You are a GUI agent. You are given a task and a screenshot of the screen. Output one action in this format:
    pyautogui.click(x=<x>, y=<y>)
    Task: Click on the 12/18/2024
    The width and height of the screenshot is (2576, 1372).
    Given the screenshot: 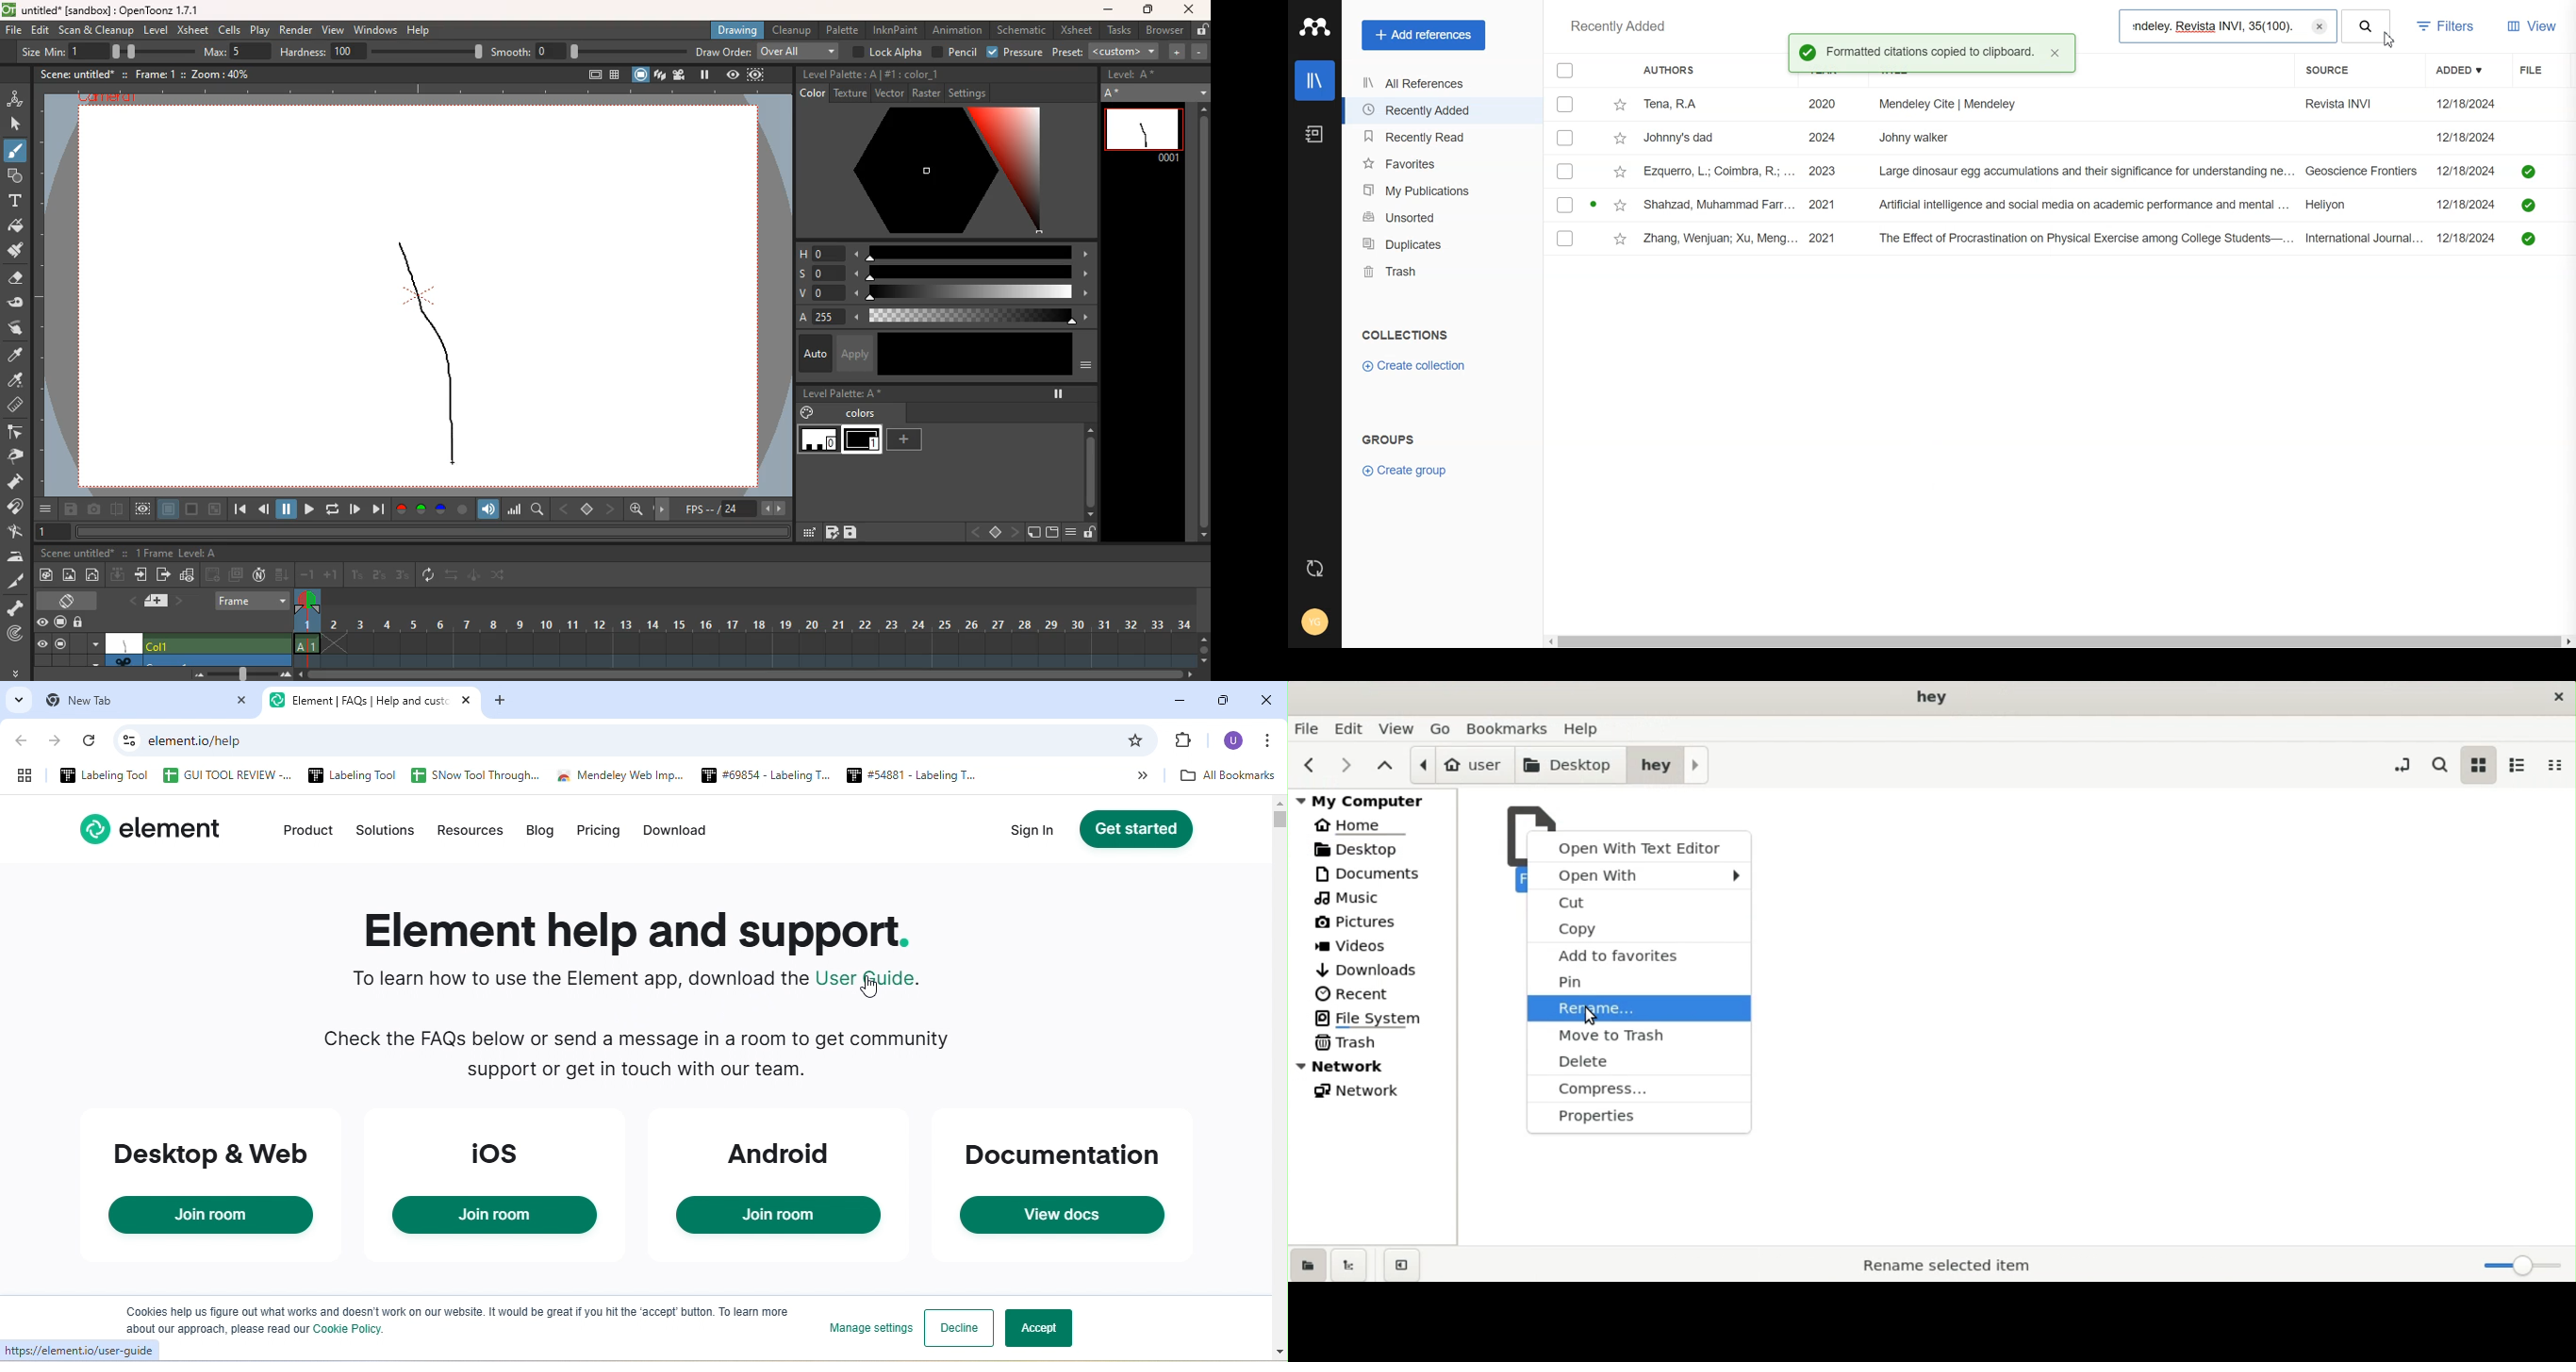 What is the action you would take?
    pyautogui.click(x=2469, y=238)
    